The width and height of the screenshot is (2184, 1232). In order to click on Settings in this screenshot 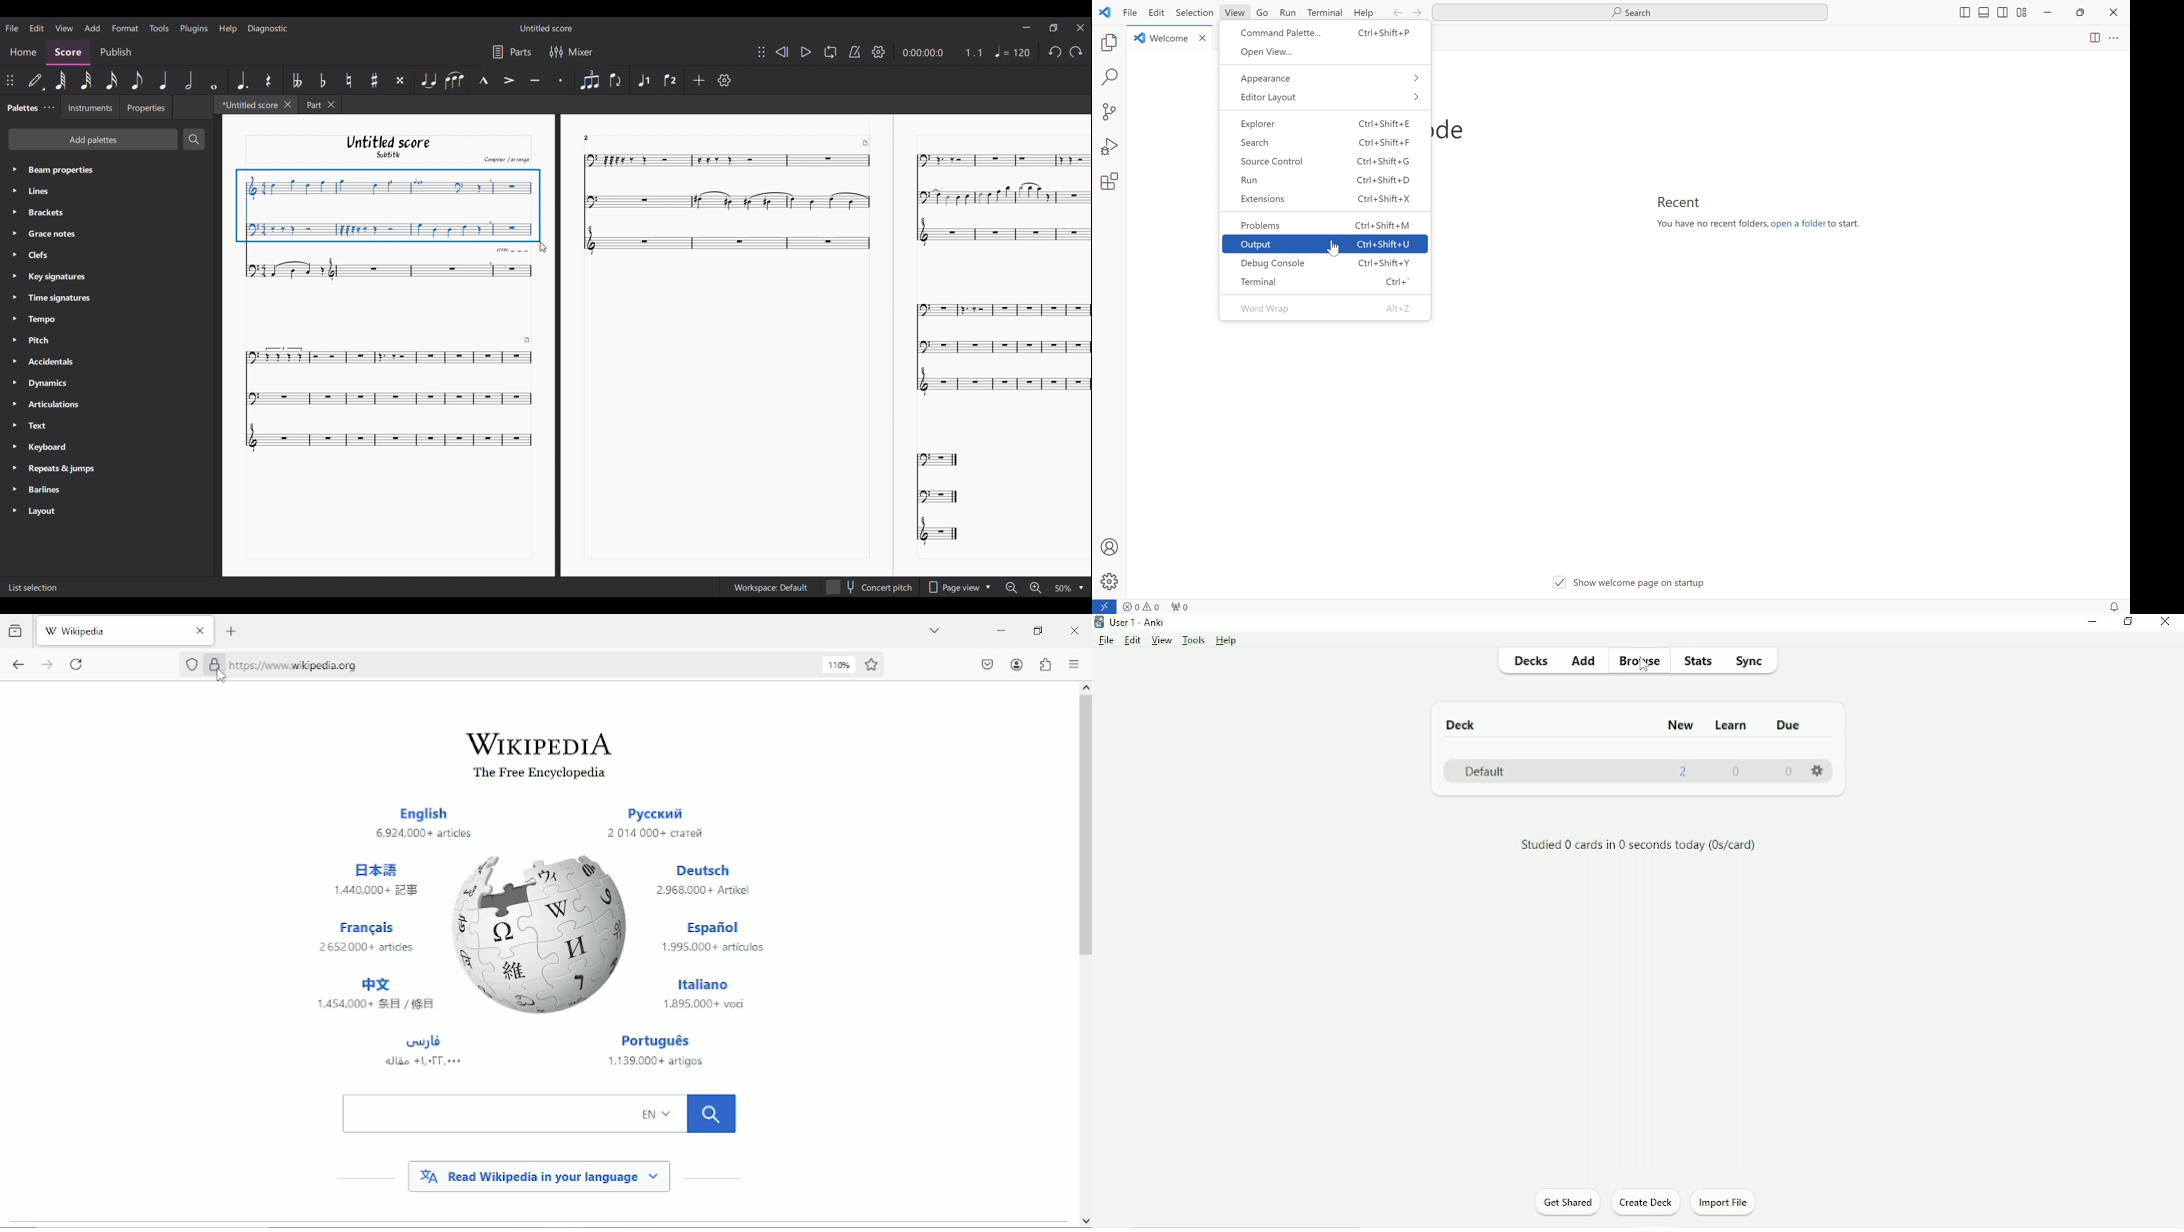, I will do `click(724, 80)`.